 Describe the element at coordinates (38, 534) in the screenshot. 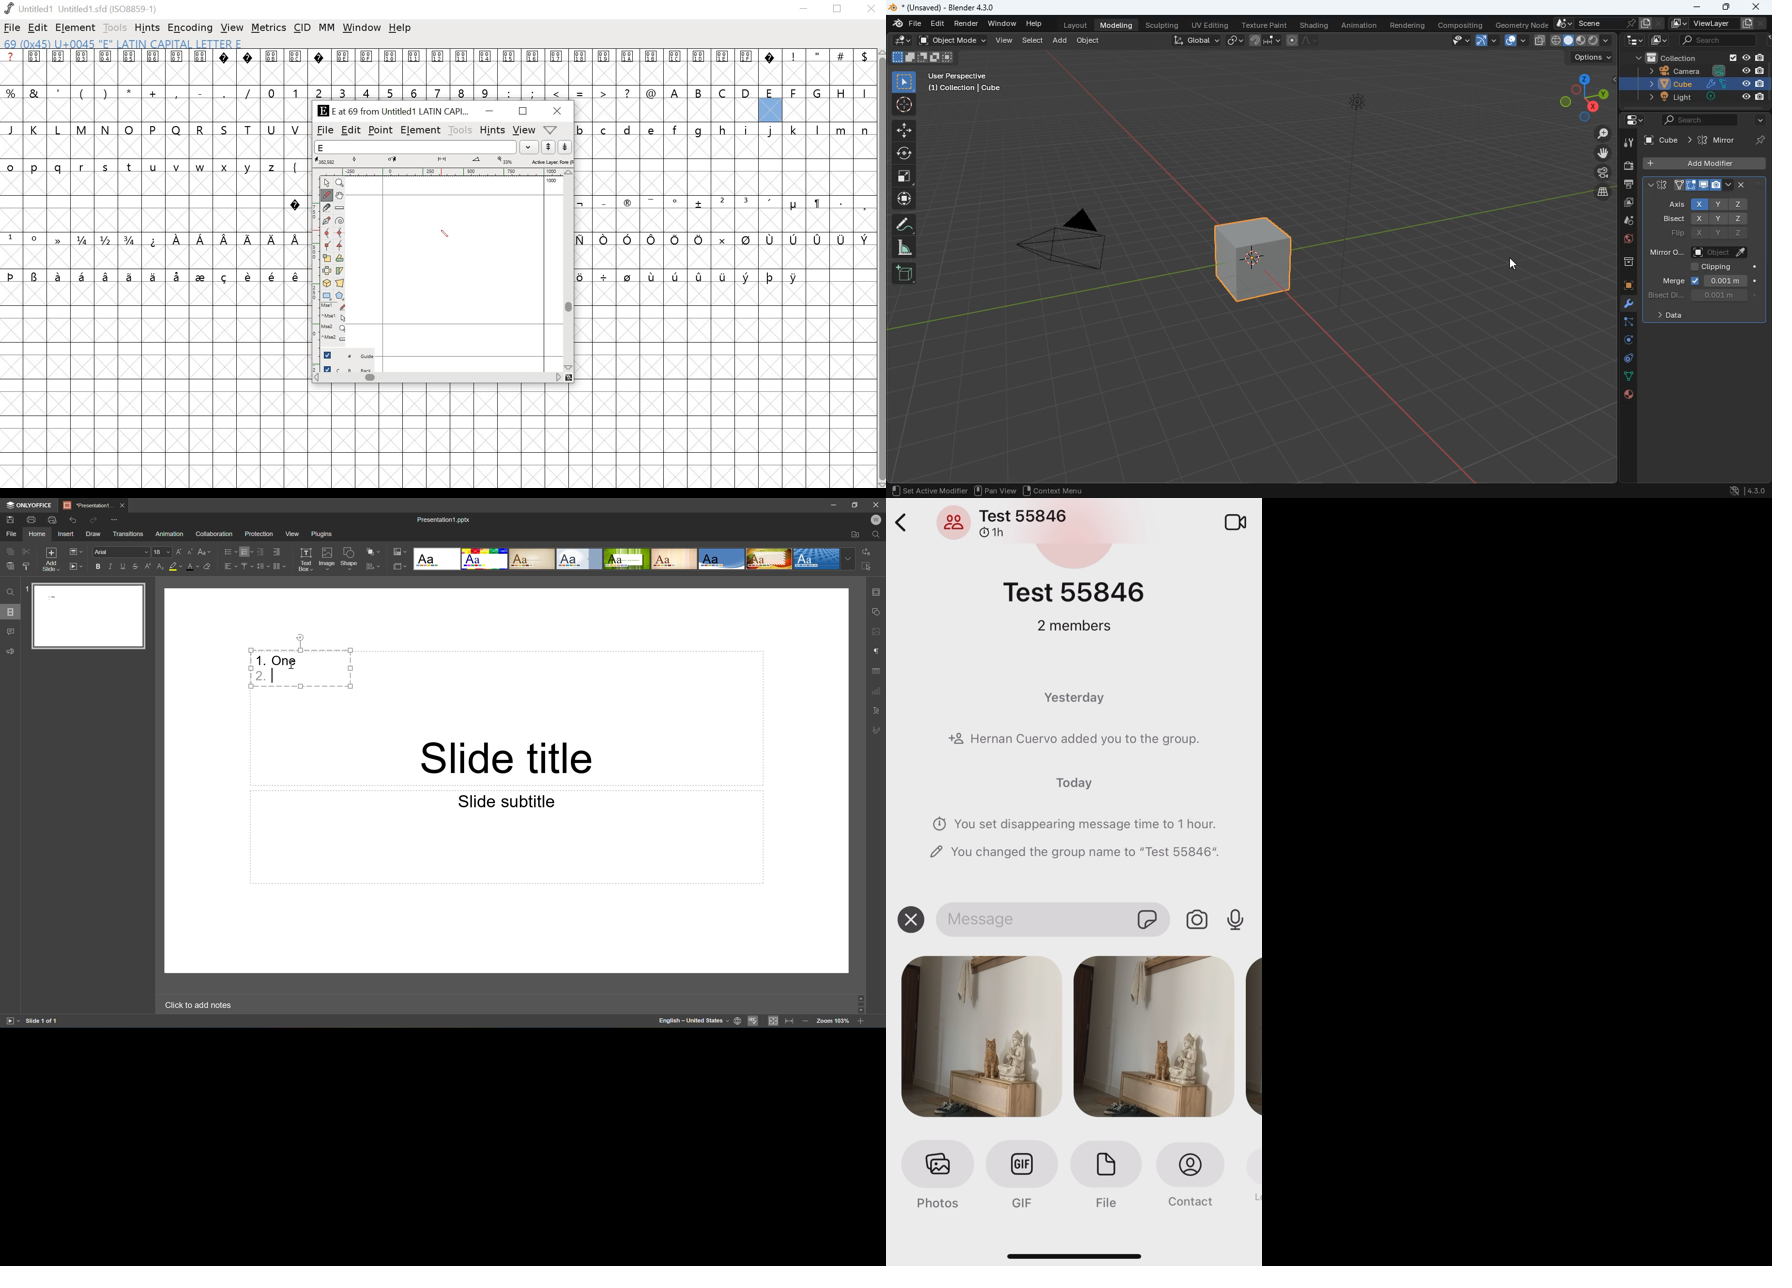

I see `Home` at that location.